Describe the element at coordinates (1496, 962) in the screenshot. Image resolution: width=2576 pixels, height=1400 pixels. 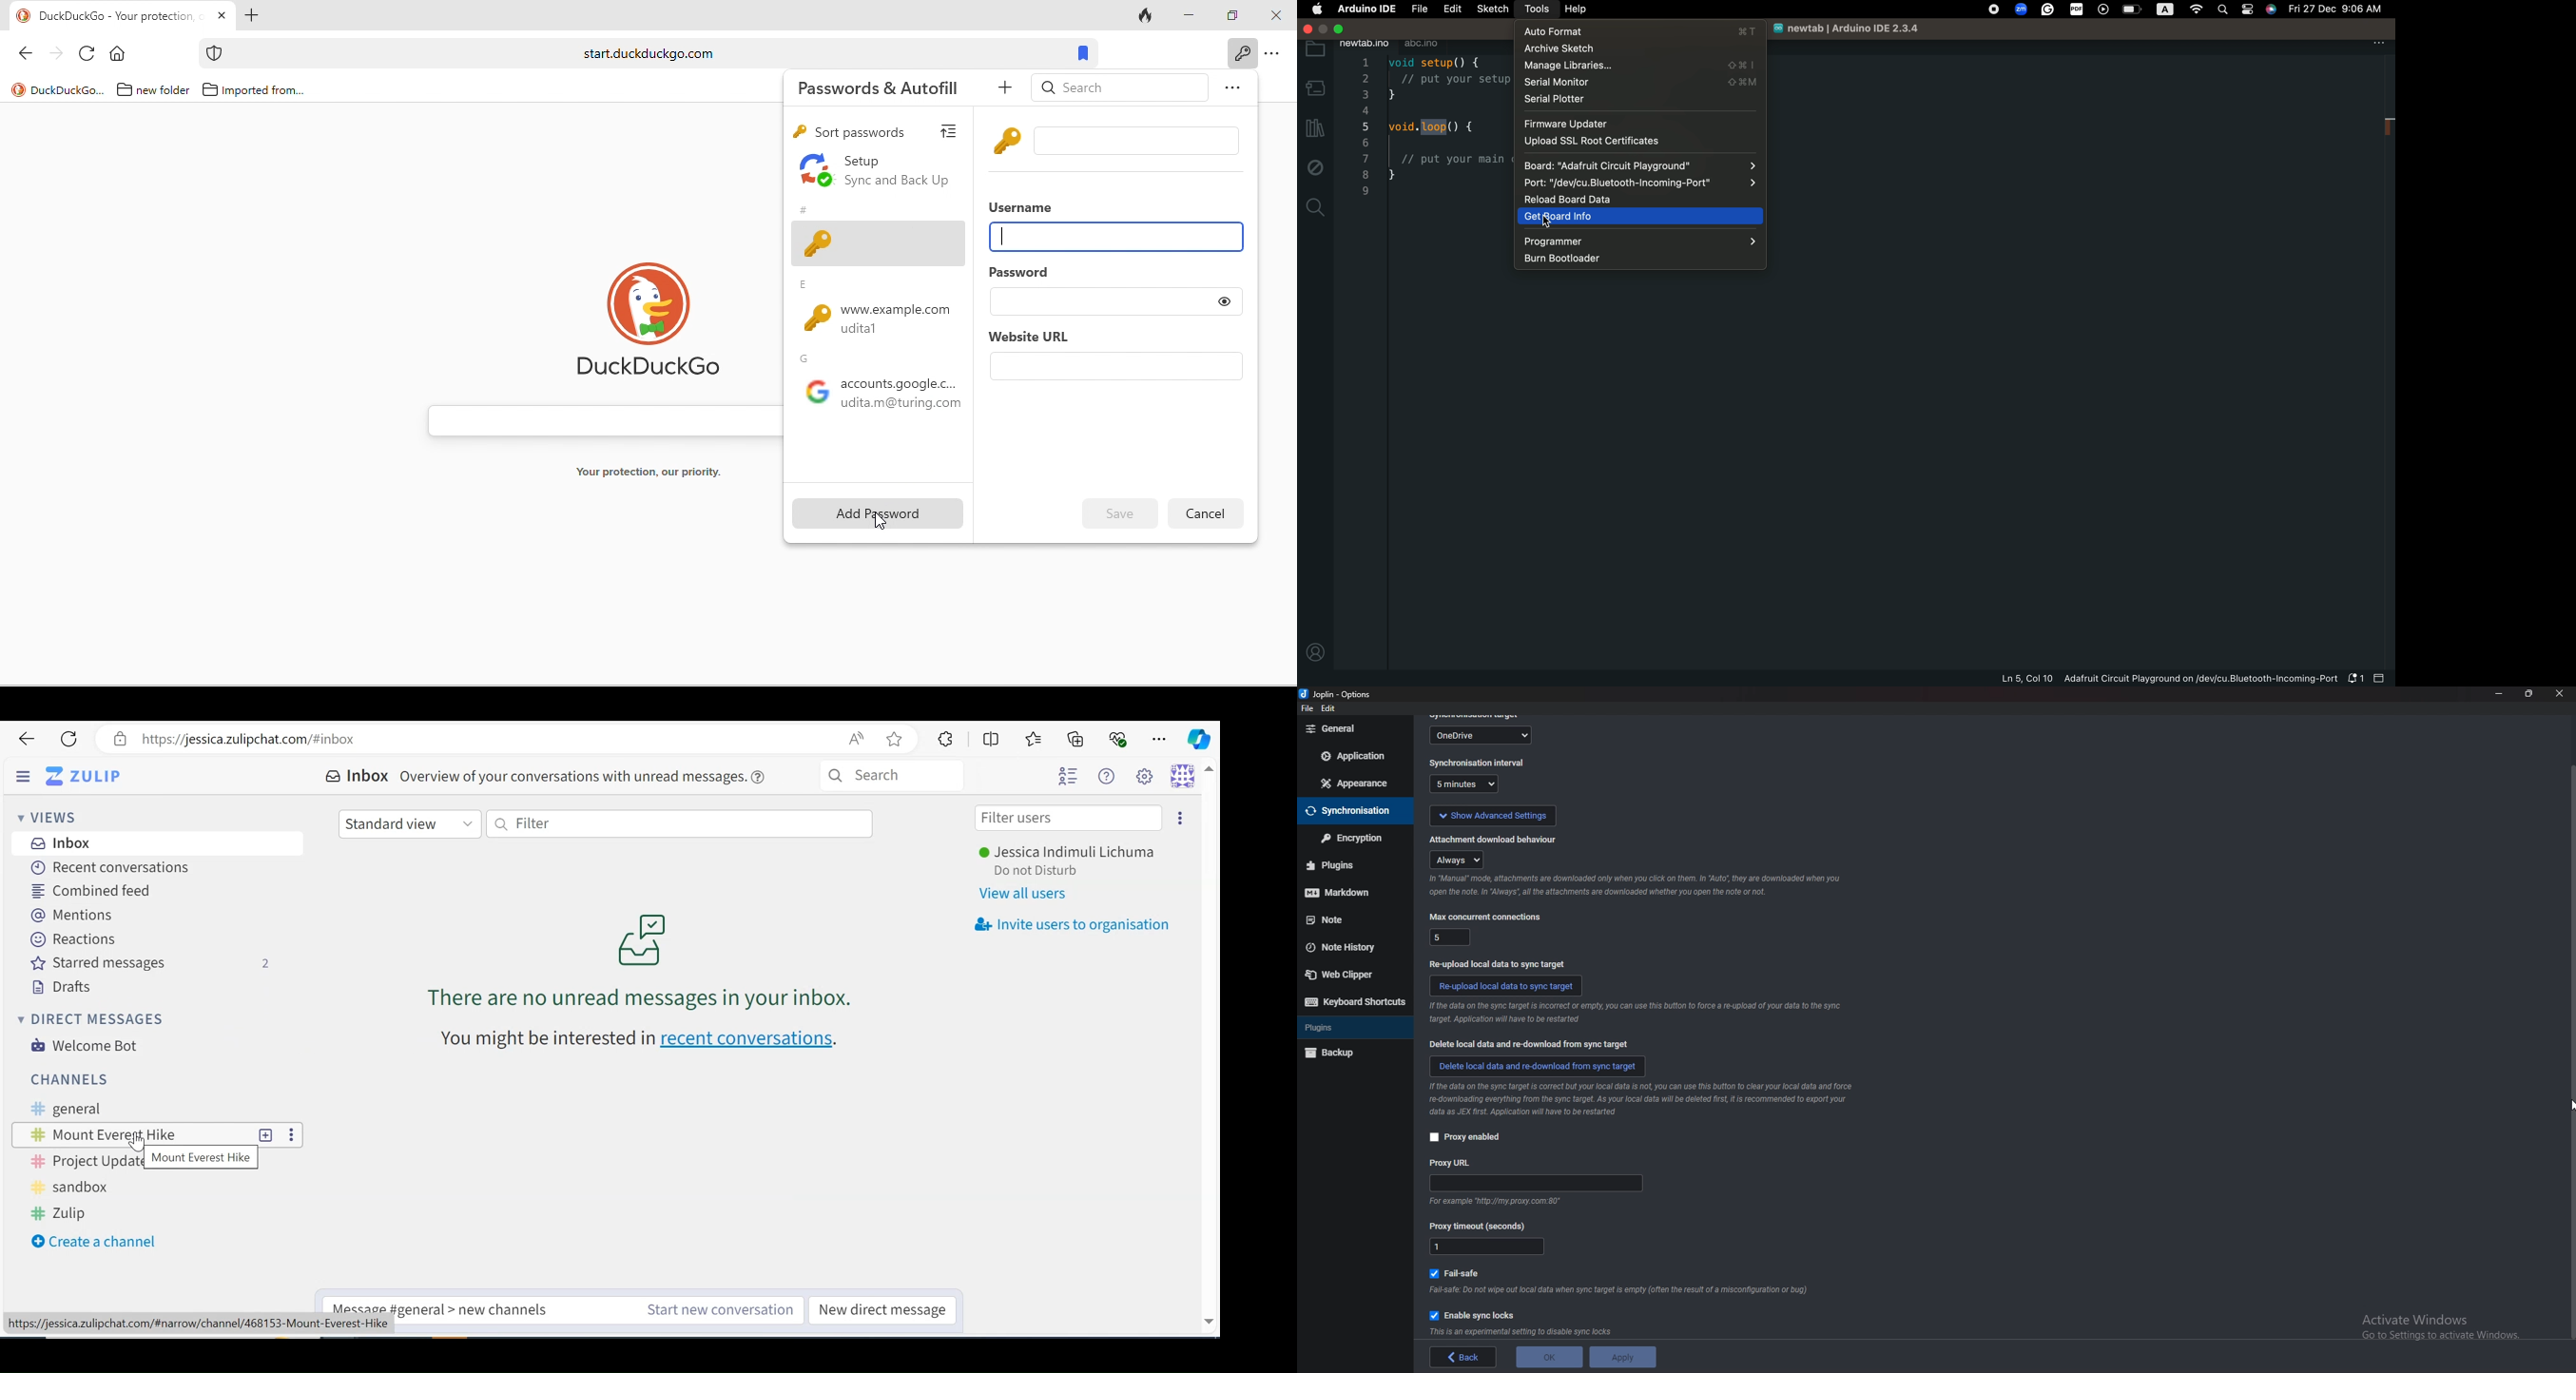
I see `reupload ` at that location.